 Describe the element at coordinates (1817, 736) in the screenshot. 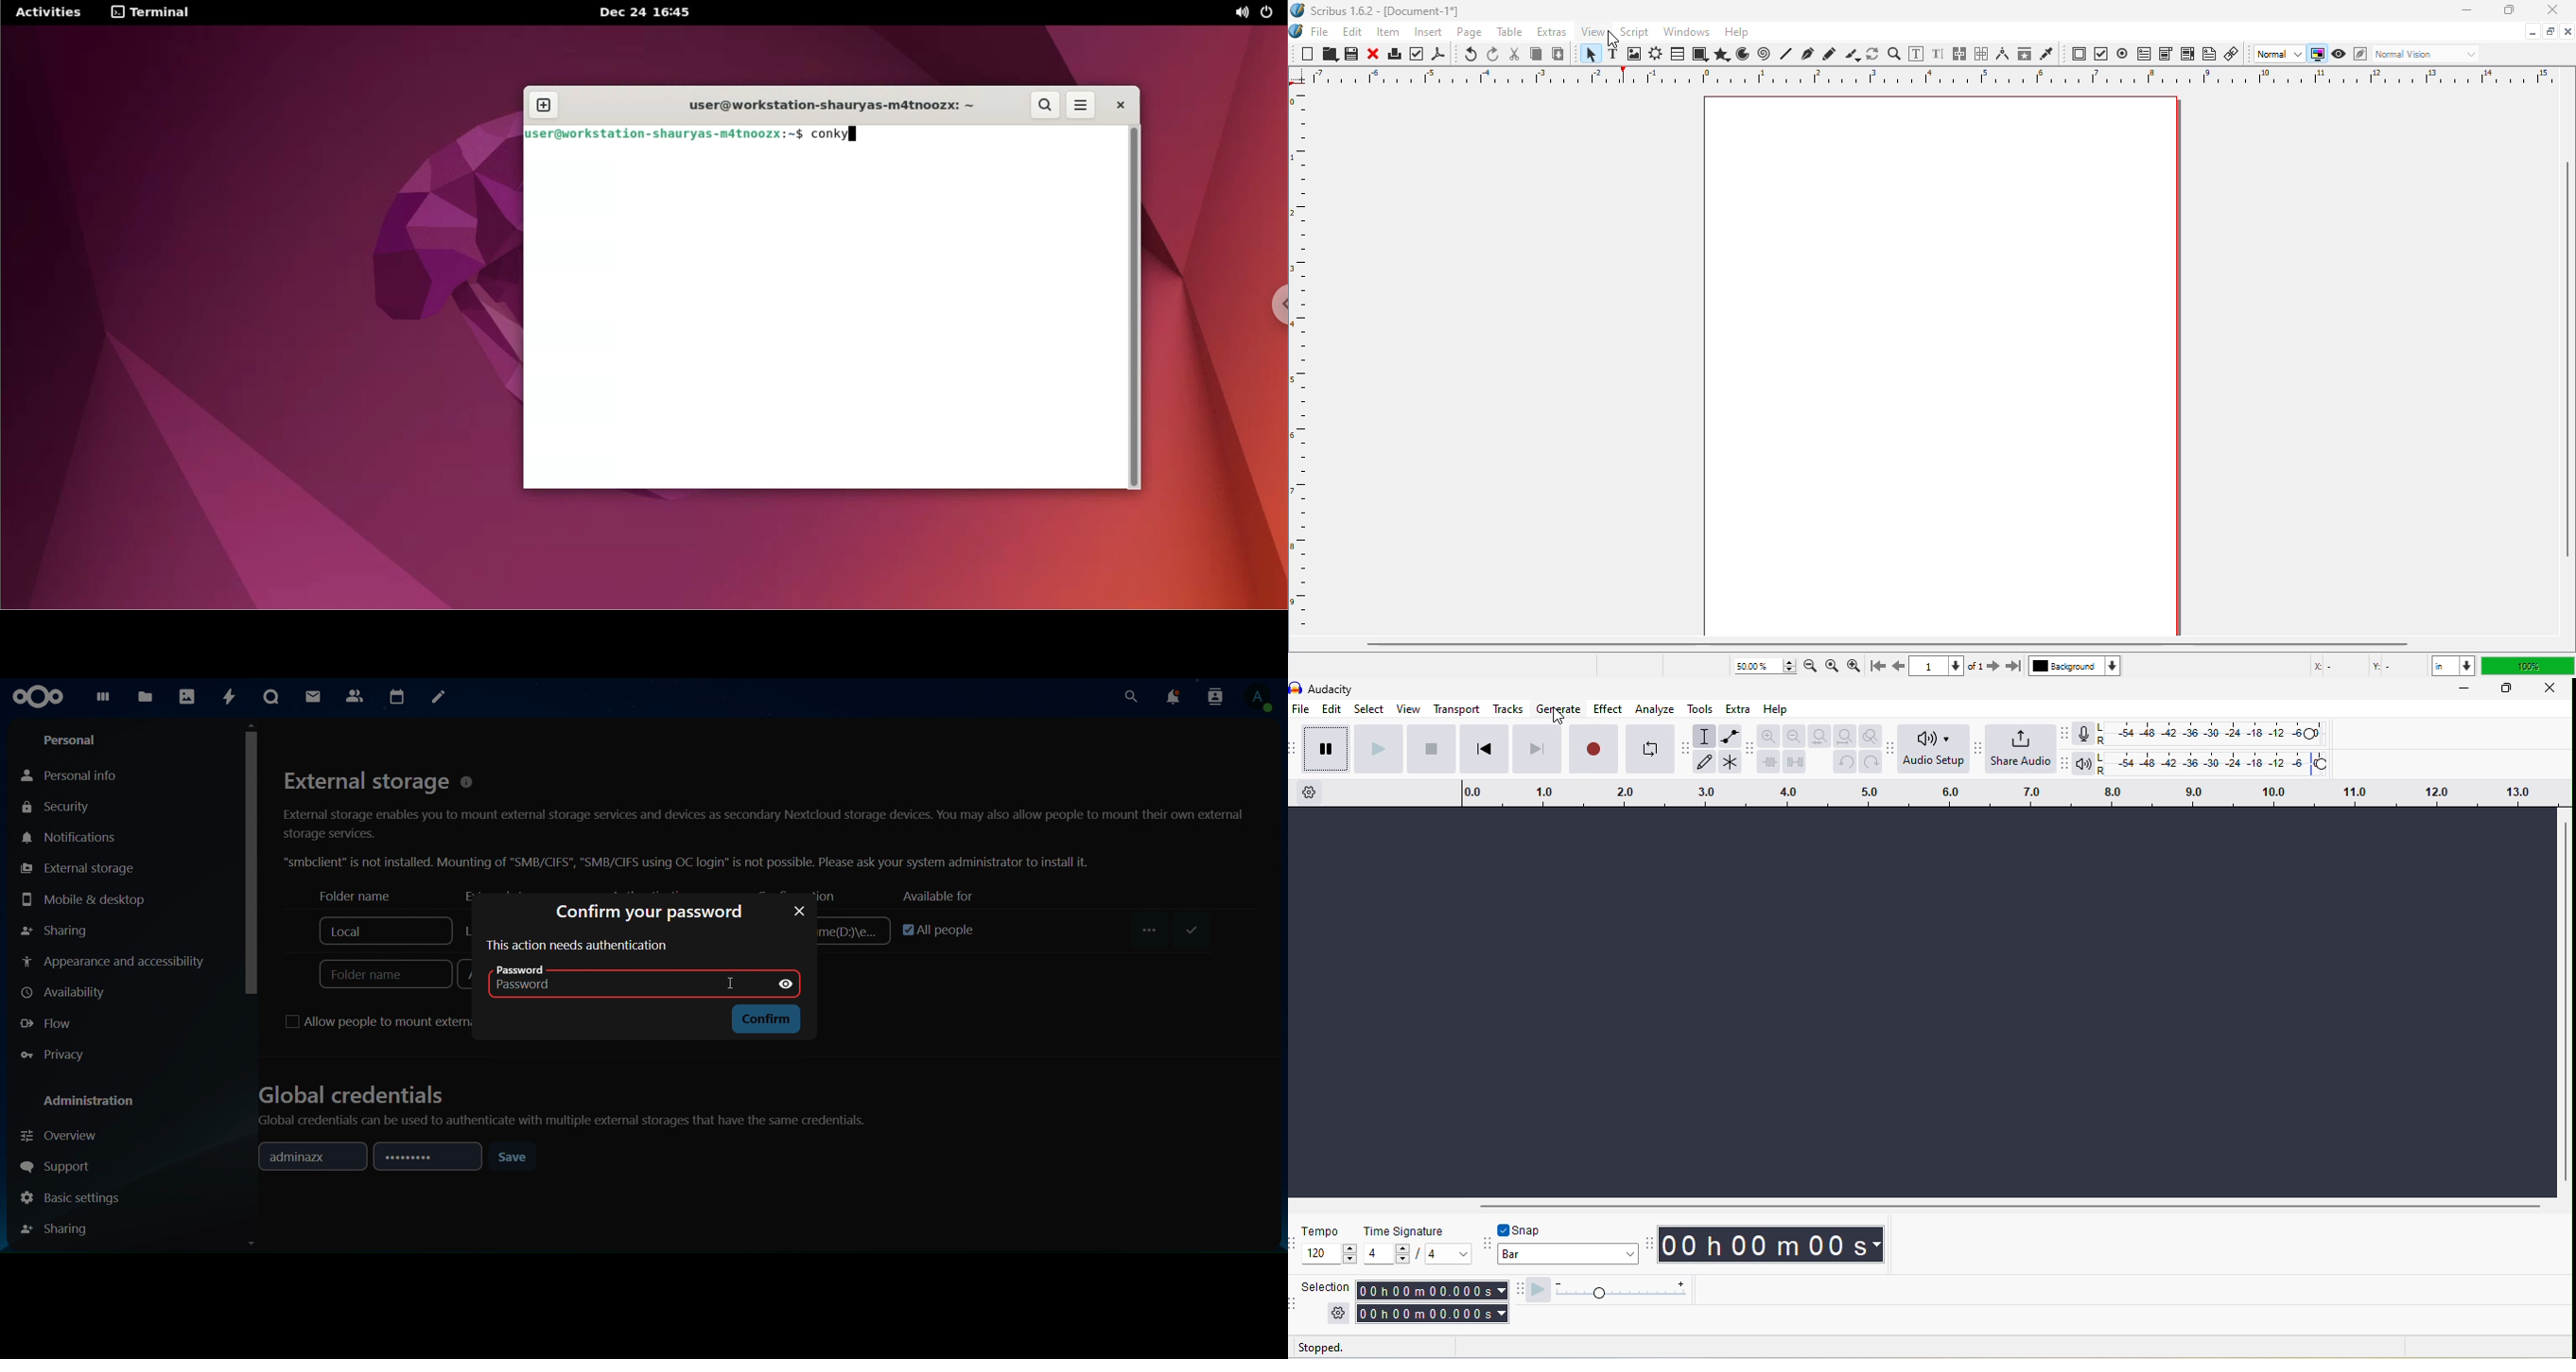

I see `fit selection to width` at that location.